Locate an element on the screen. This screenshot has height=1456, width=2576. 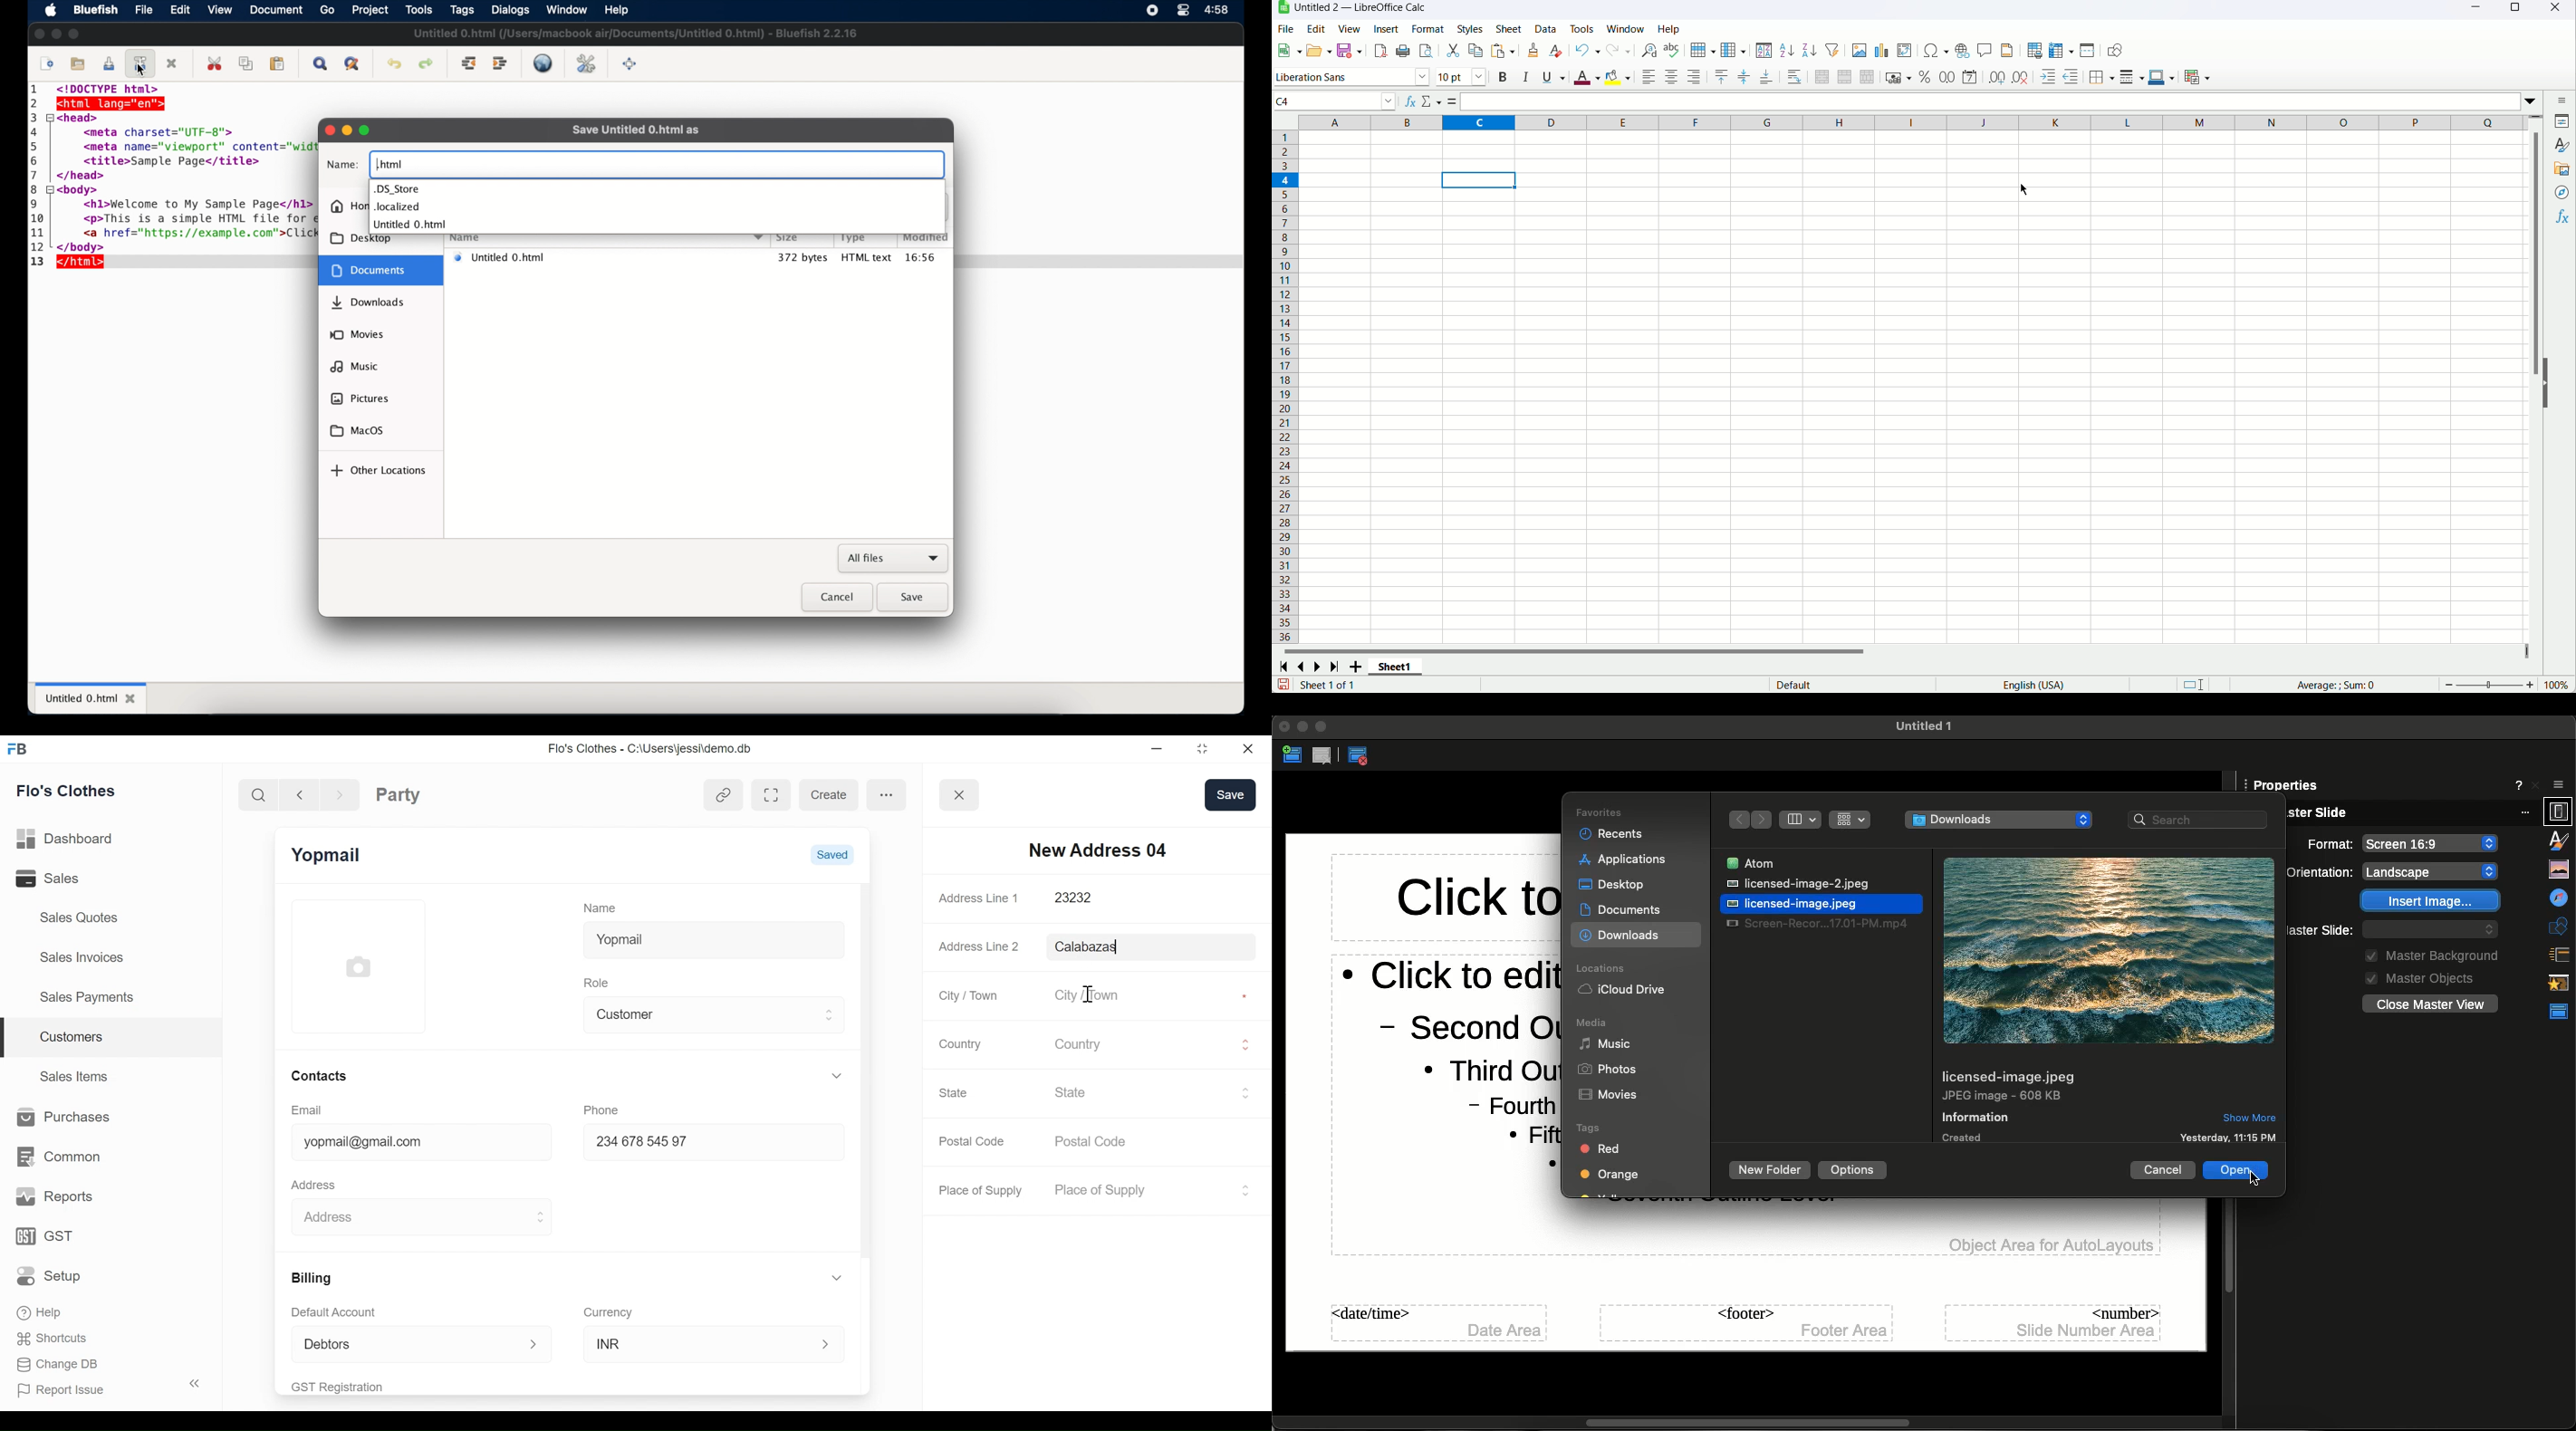
File is located at coordinates (1751, 860).